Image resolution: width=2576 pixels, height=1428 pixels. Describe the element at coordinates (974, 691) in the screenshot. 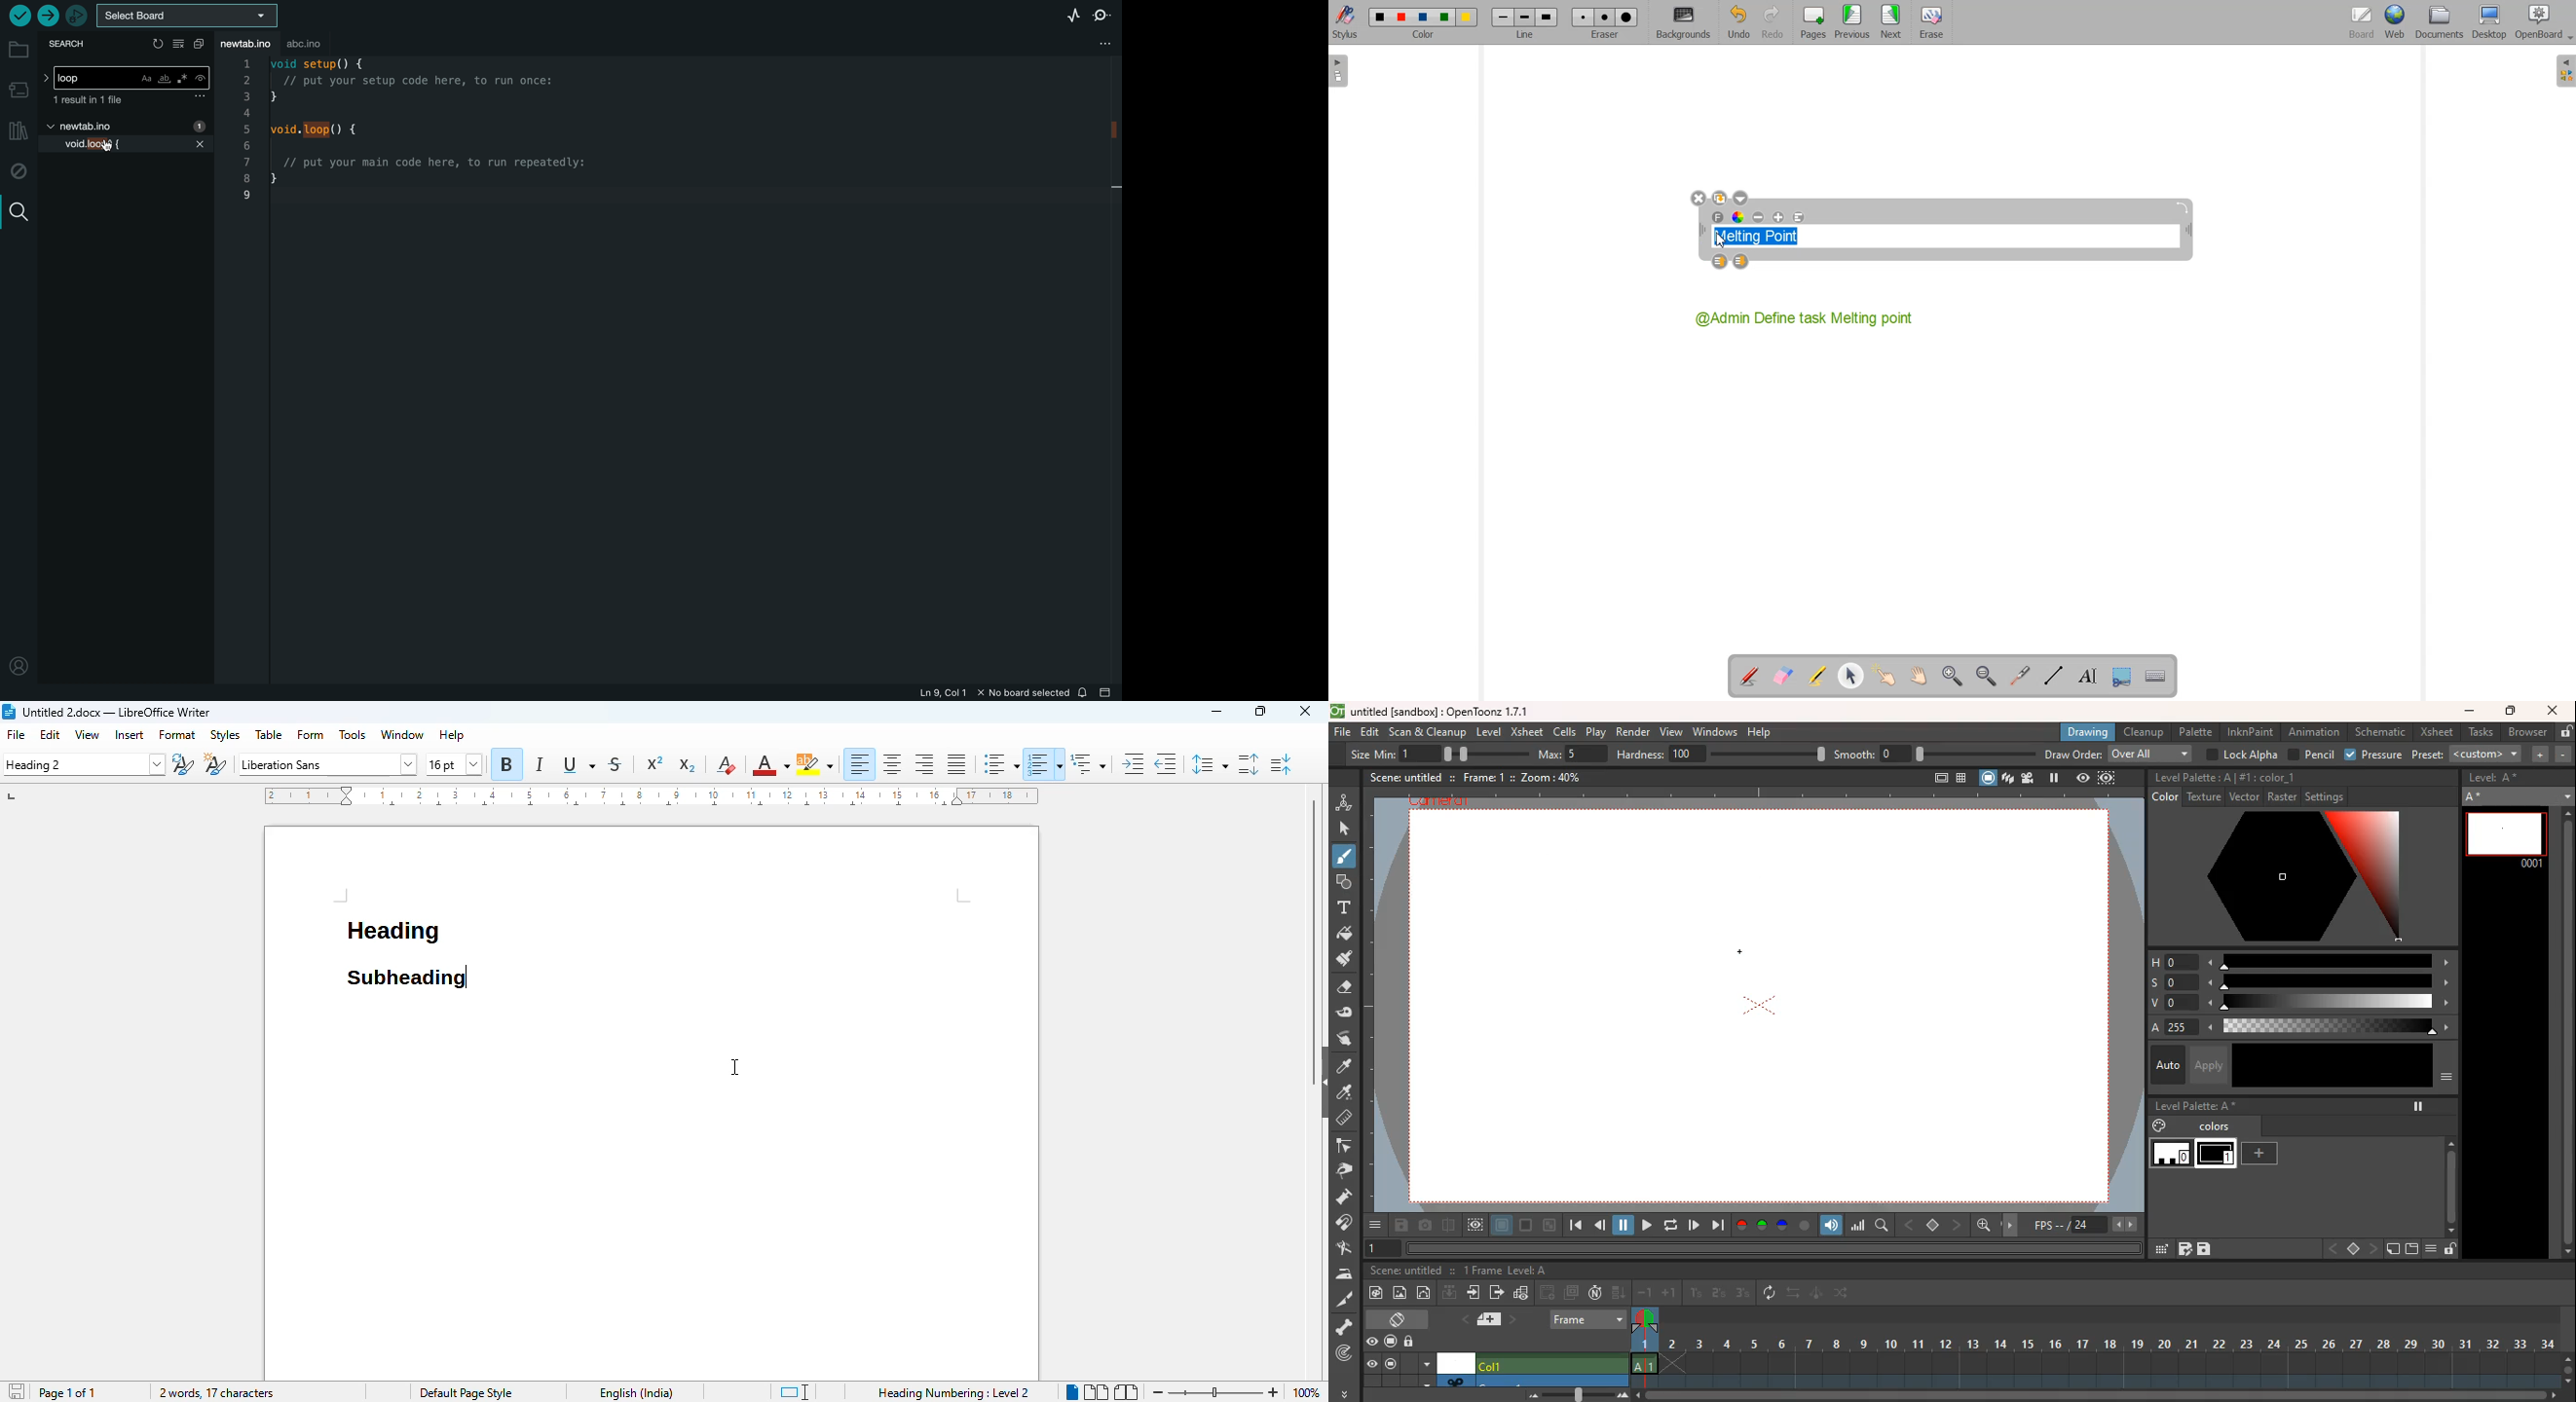

I see `file information` at that location.